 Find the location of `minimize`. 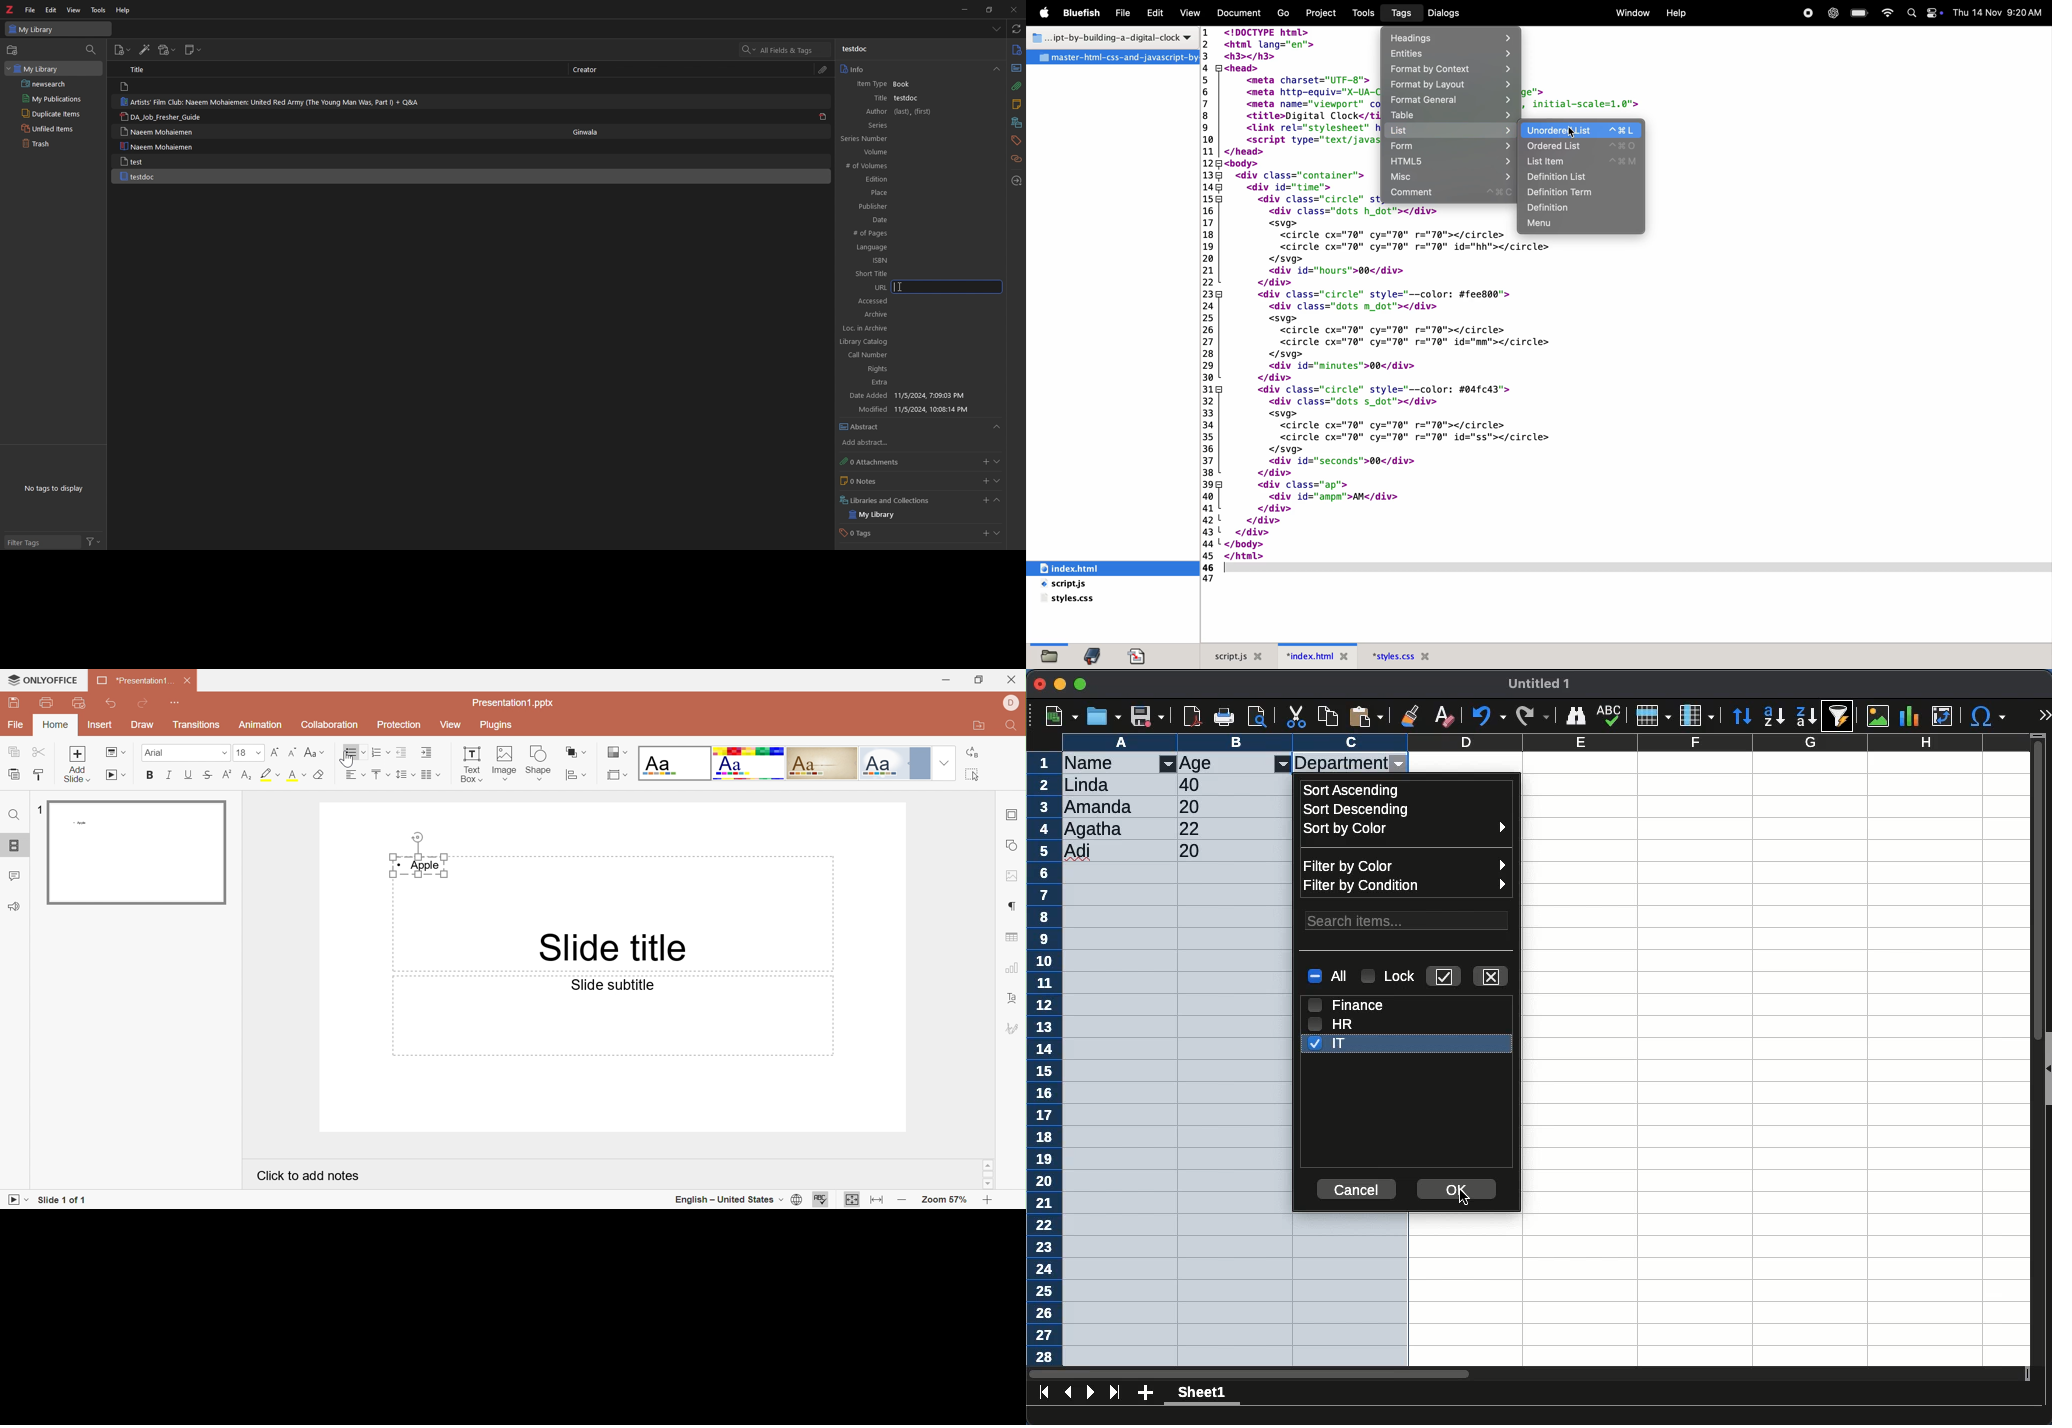

minimize is located at coordinates (963, 9).